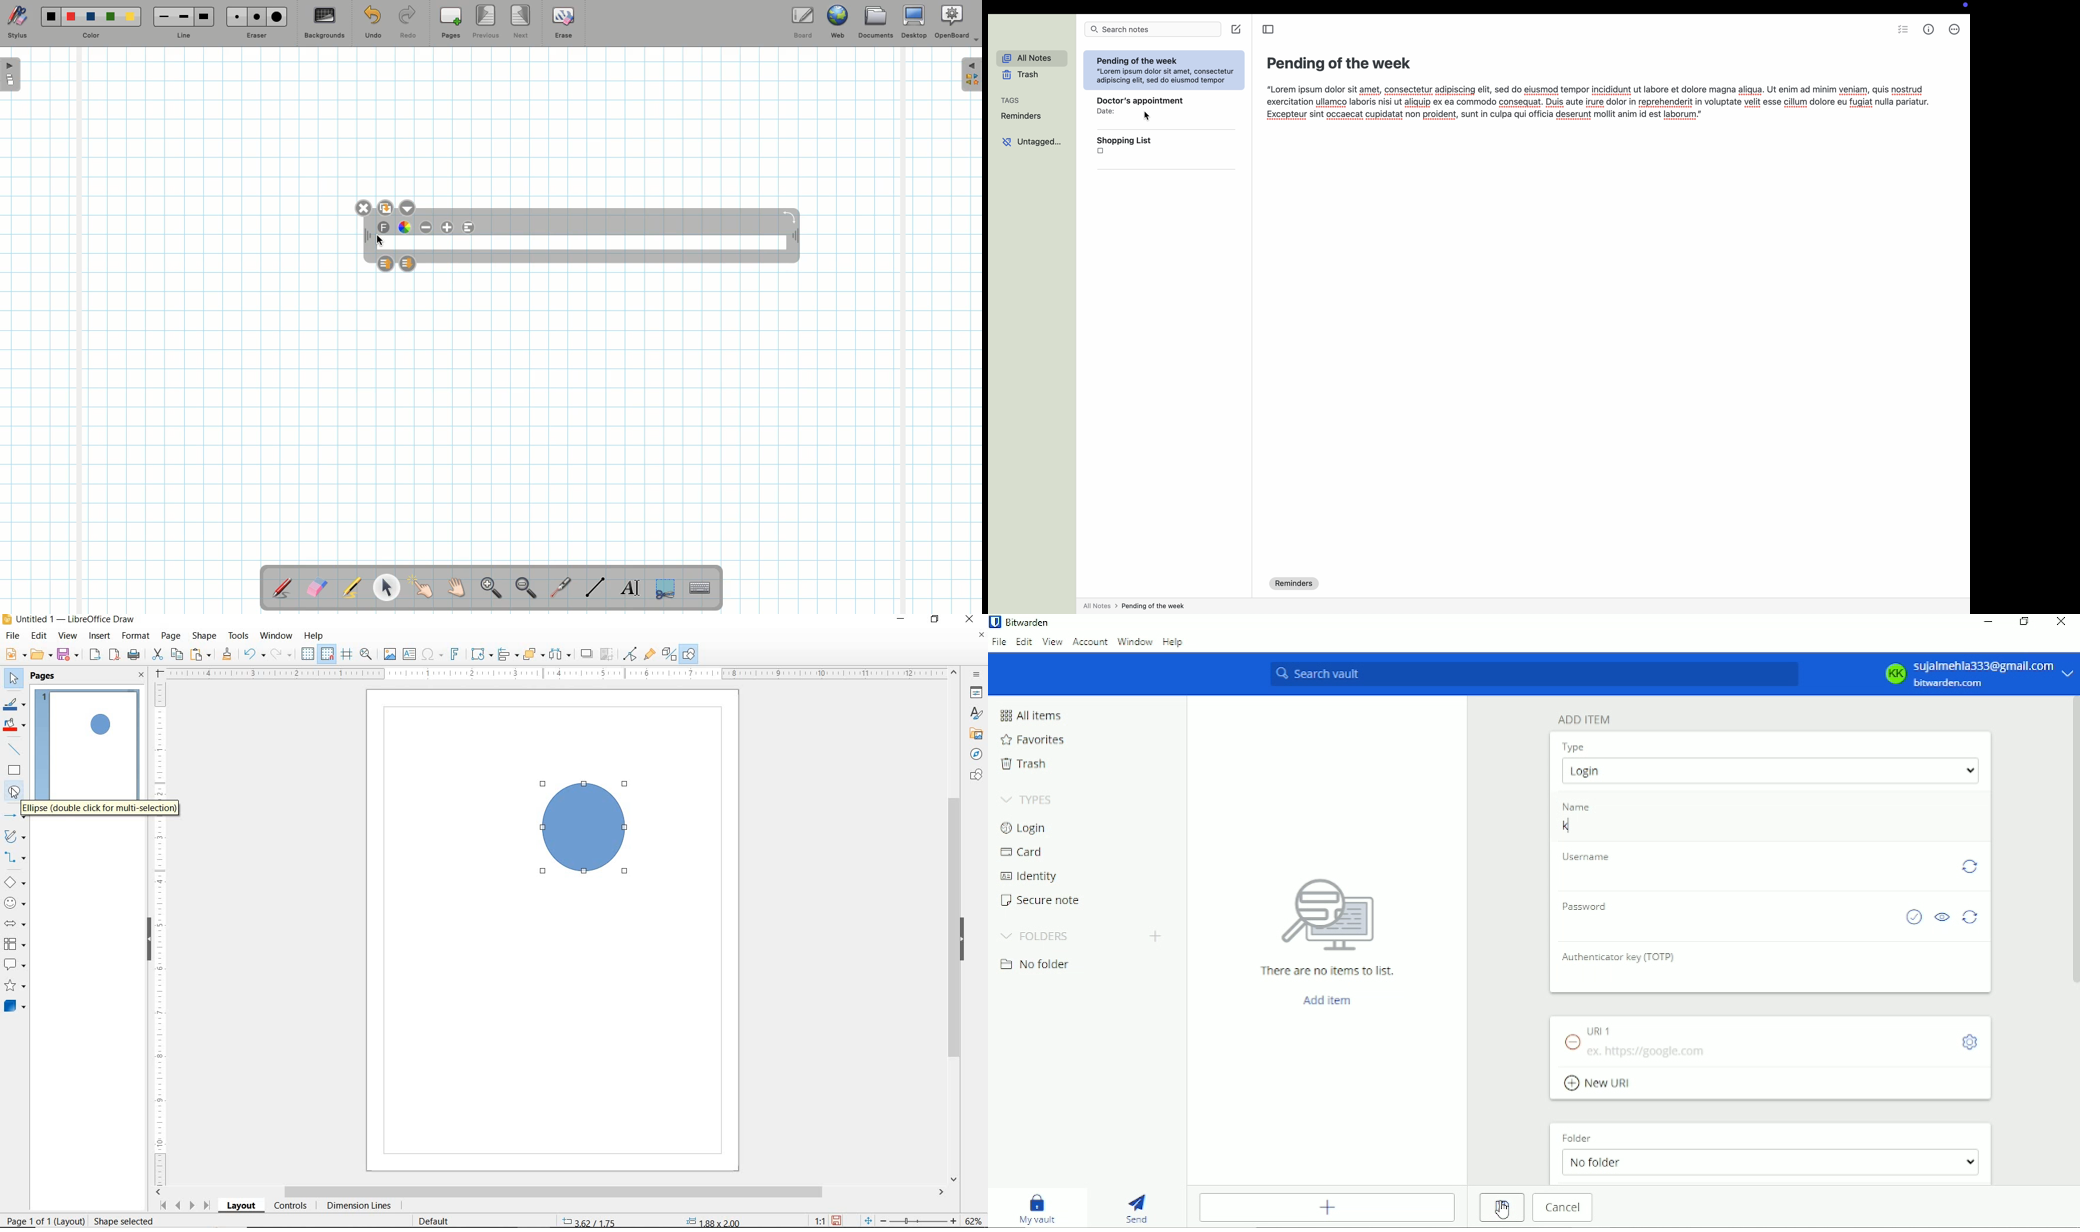 This screenshot has width=2100, height=1232. What do you see at coordinates (14, 945) in the screenshot?
I see `FLOWCHART` at bounding box center [14, 945].